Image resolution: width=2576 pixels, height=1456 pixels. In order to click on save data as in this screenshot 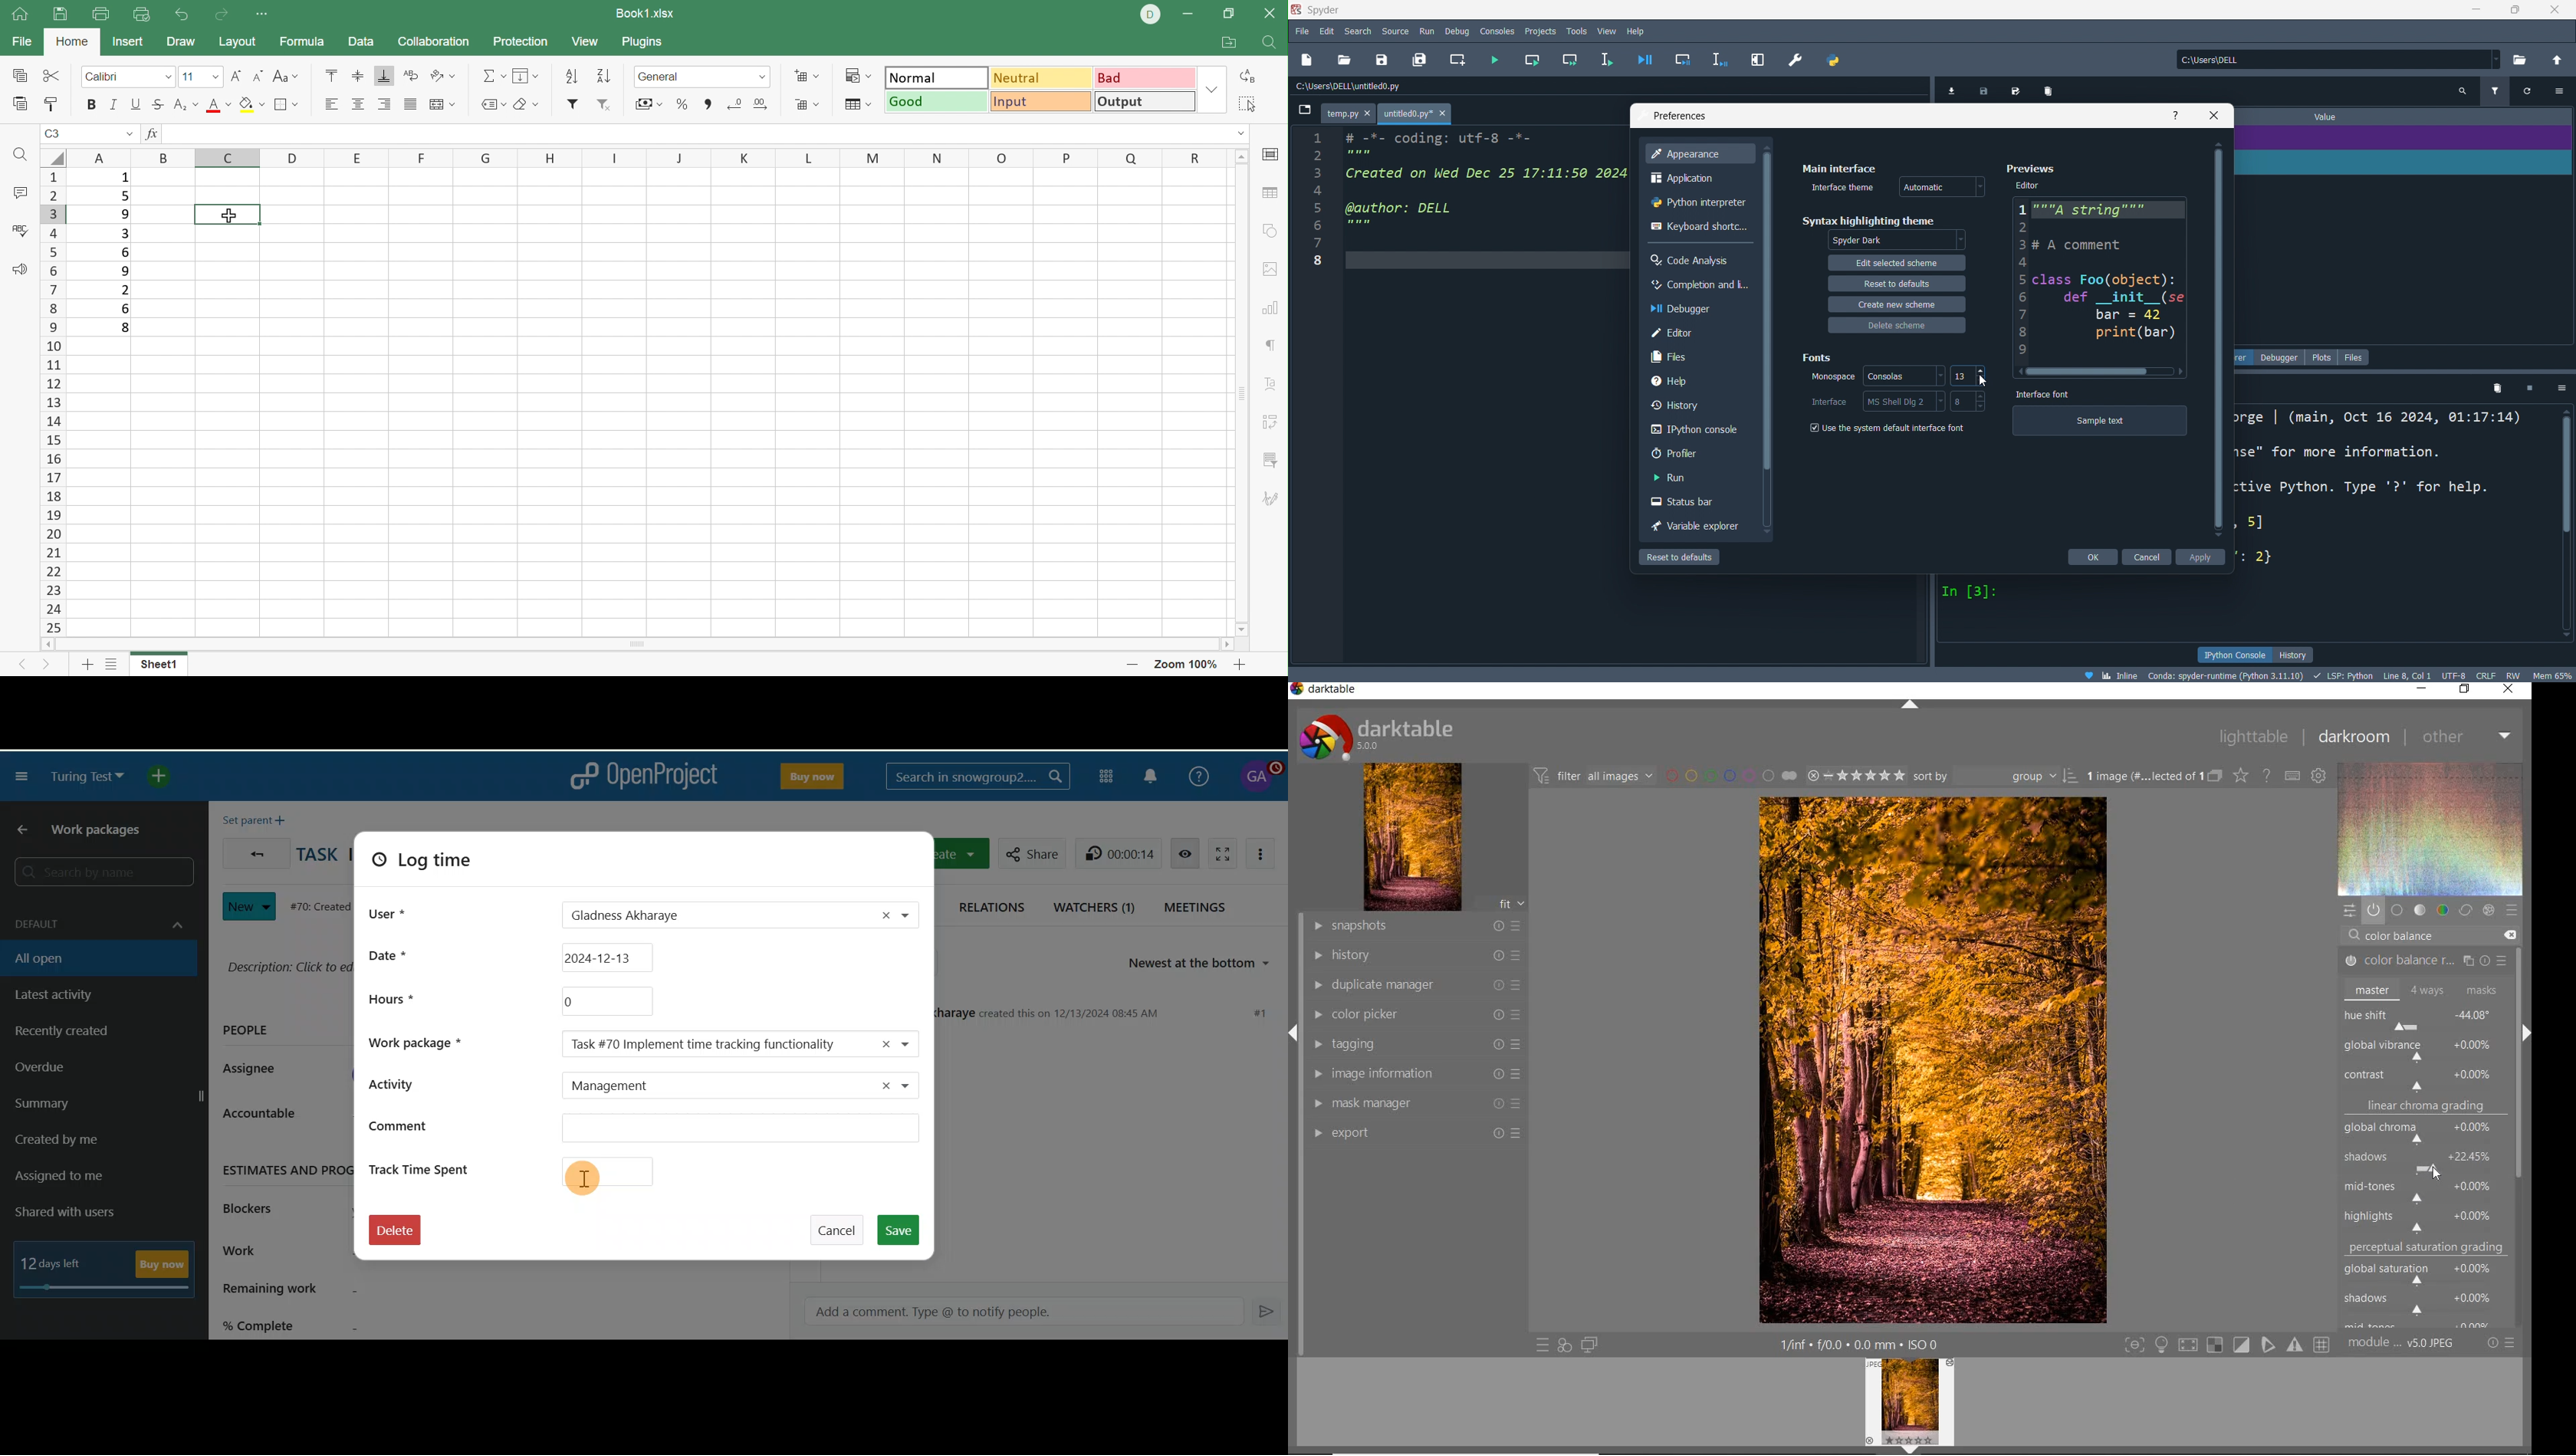, I will do `click(2016, 88)`.